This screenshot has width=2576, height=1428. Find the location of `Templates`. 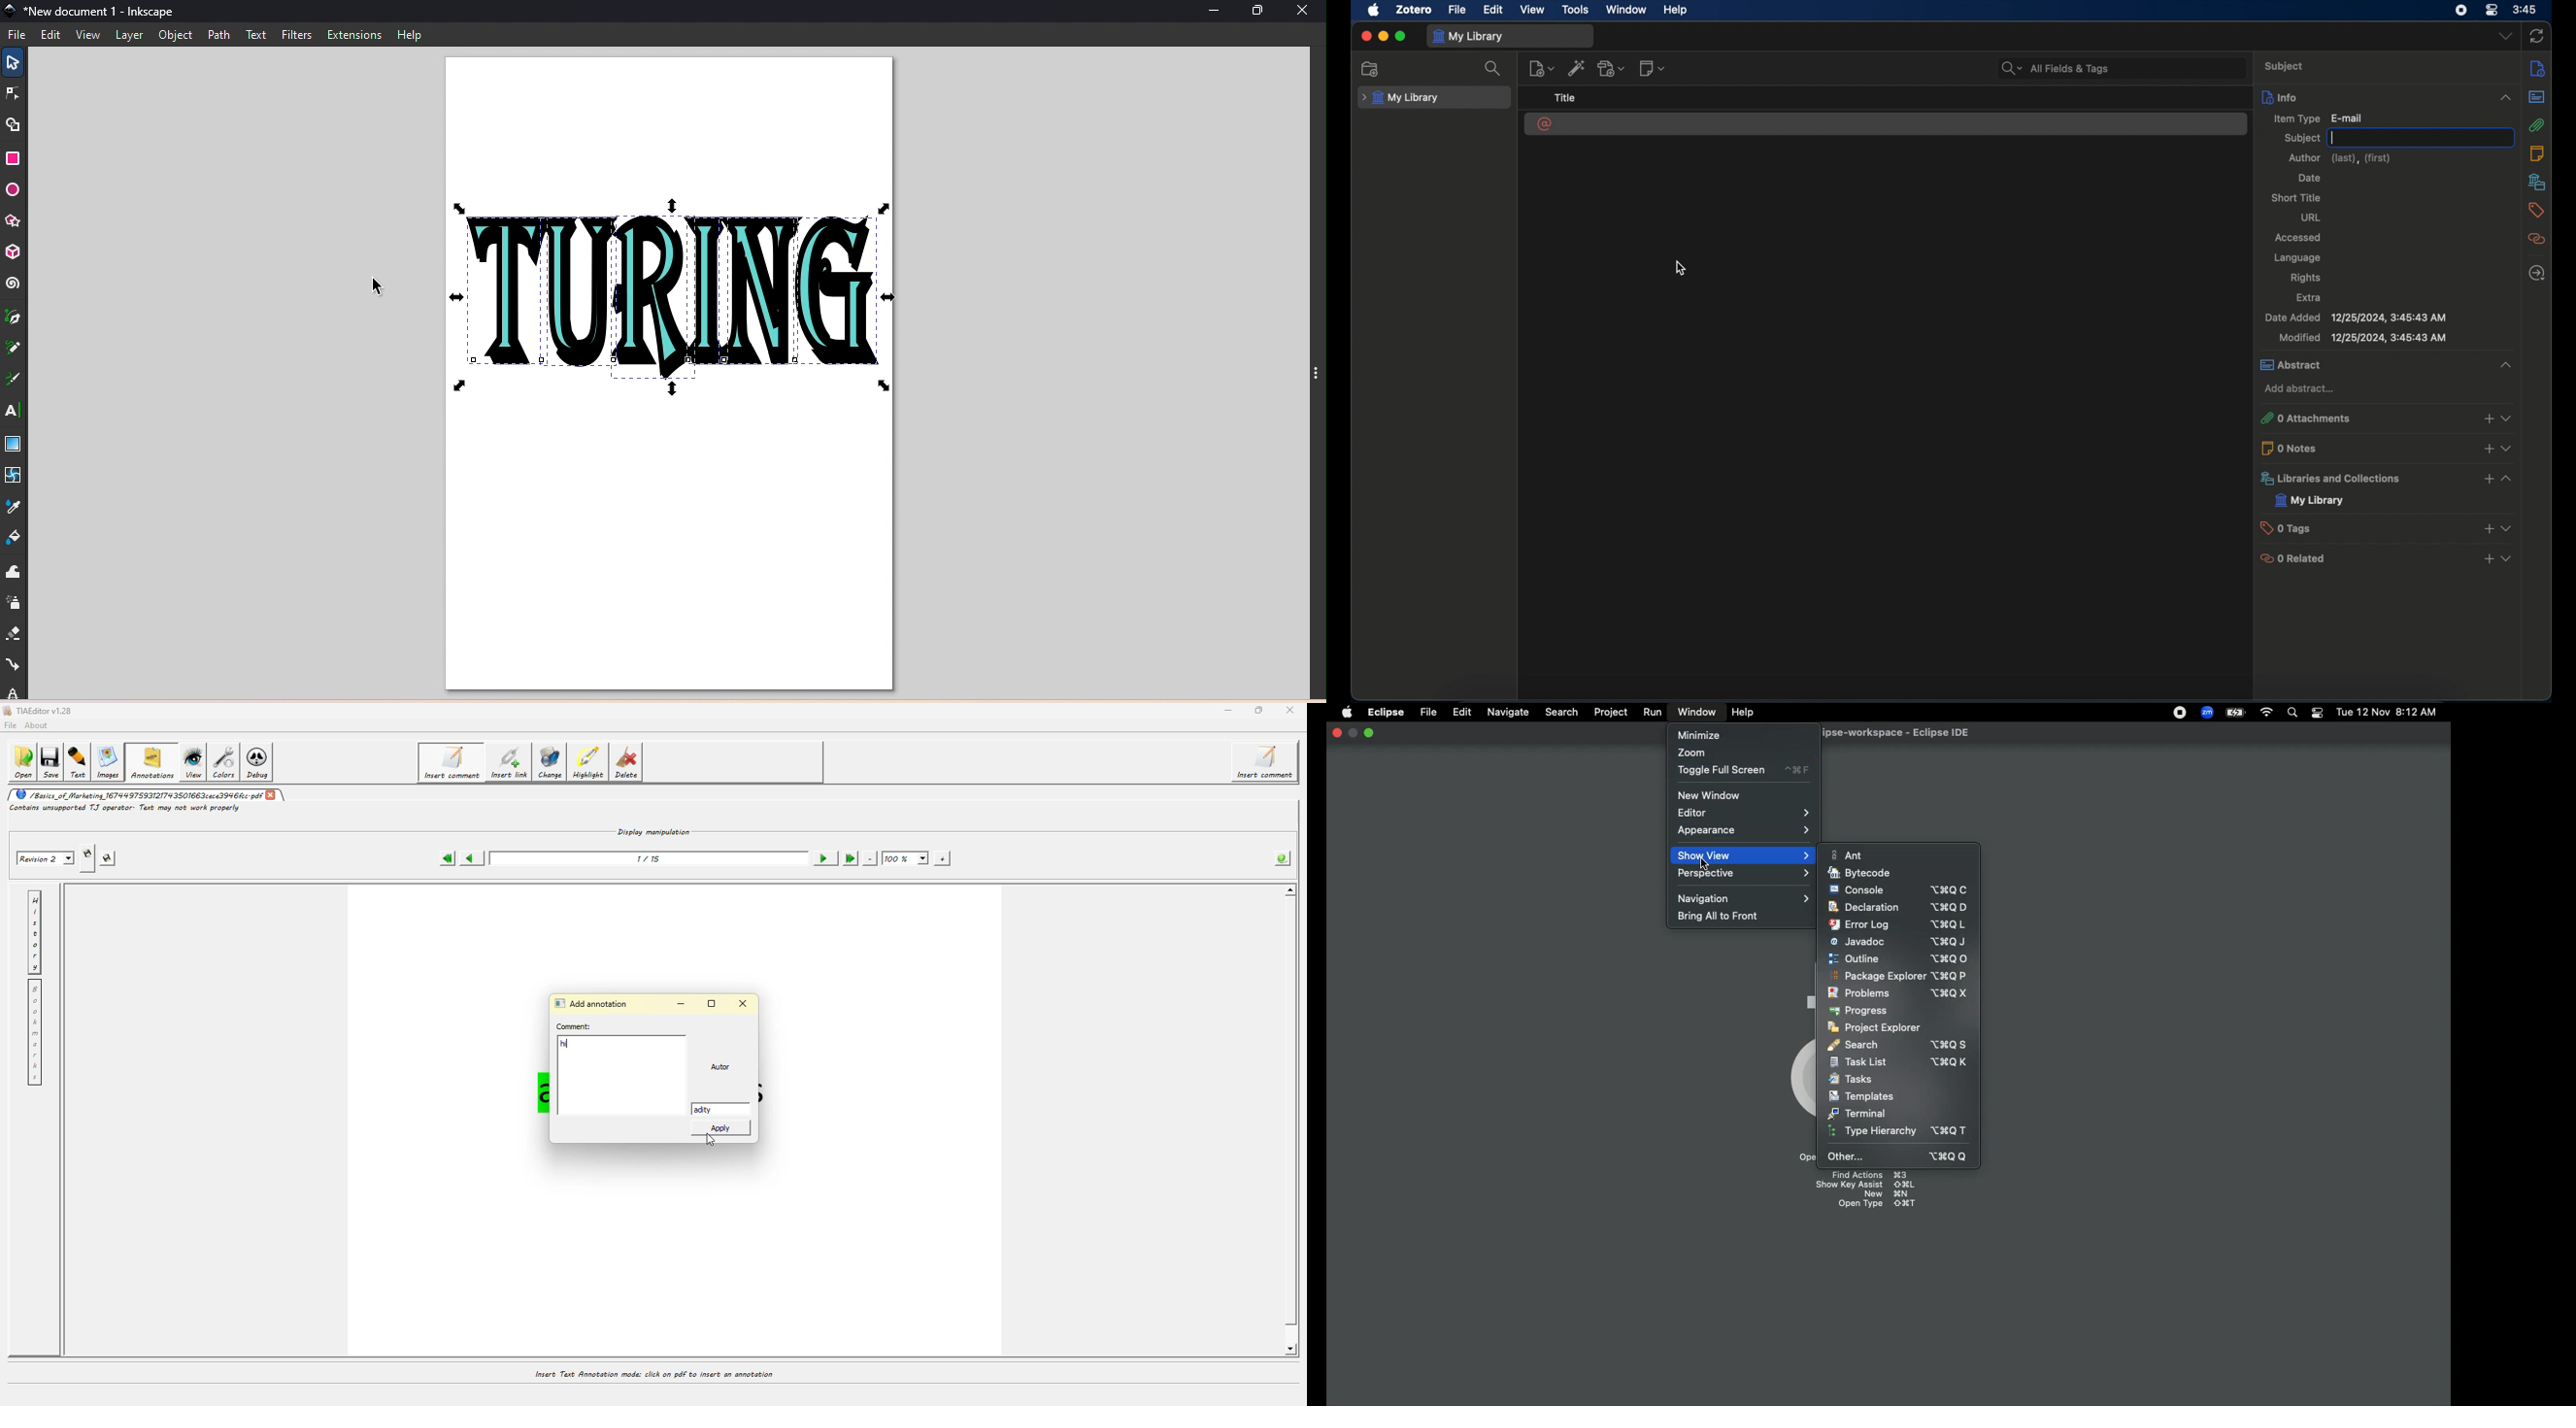

Templates is located at coordinates (1863, 1097).